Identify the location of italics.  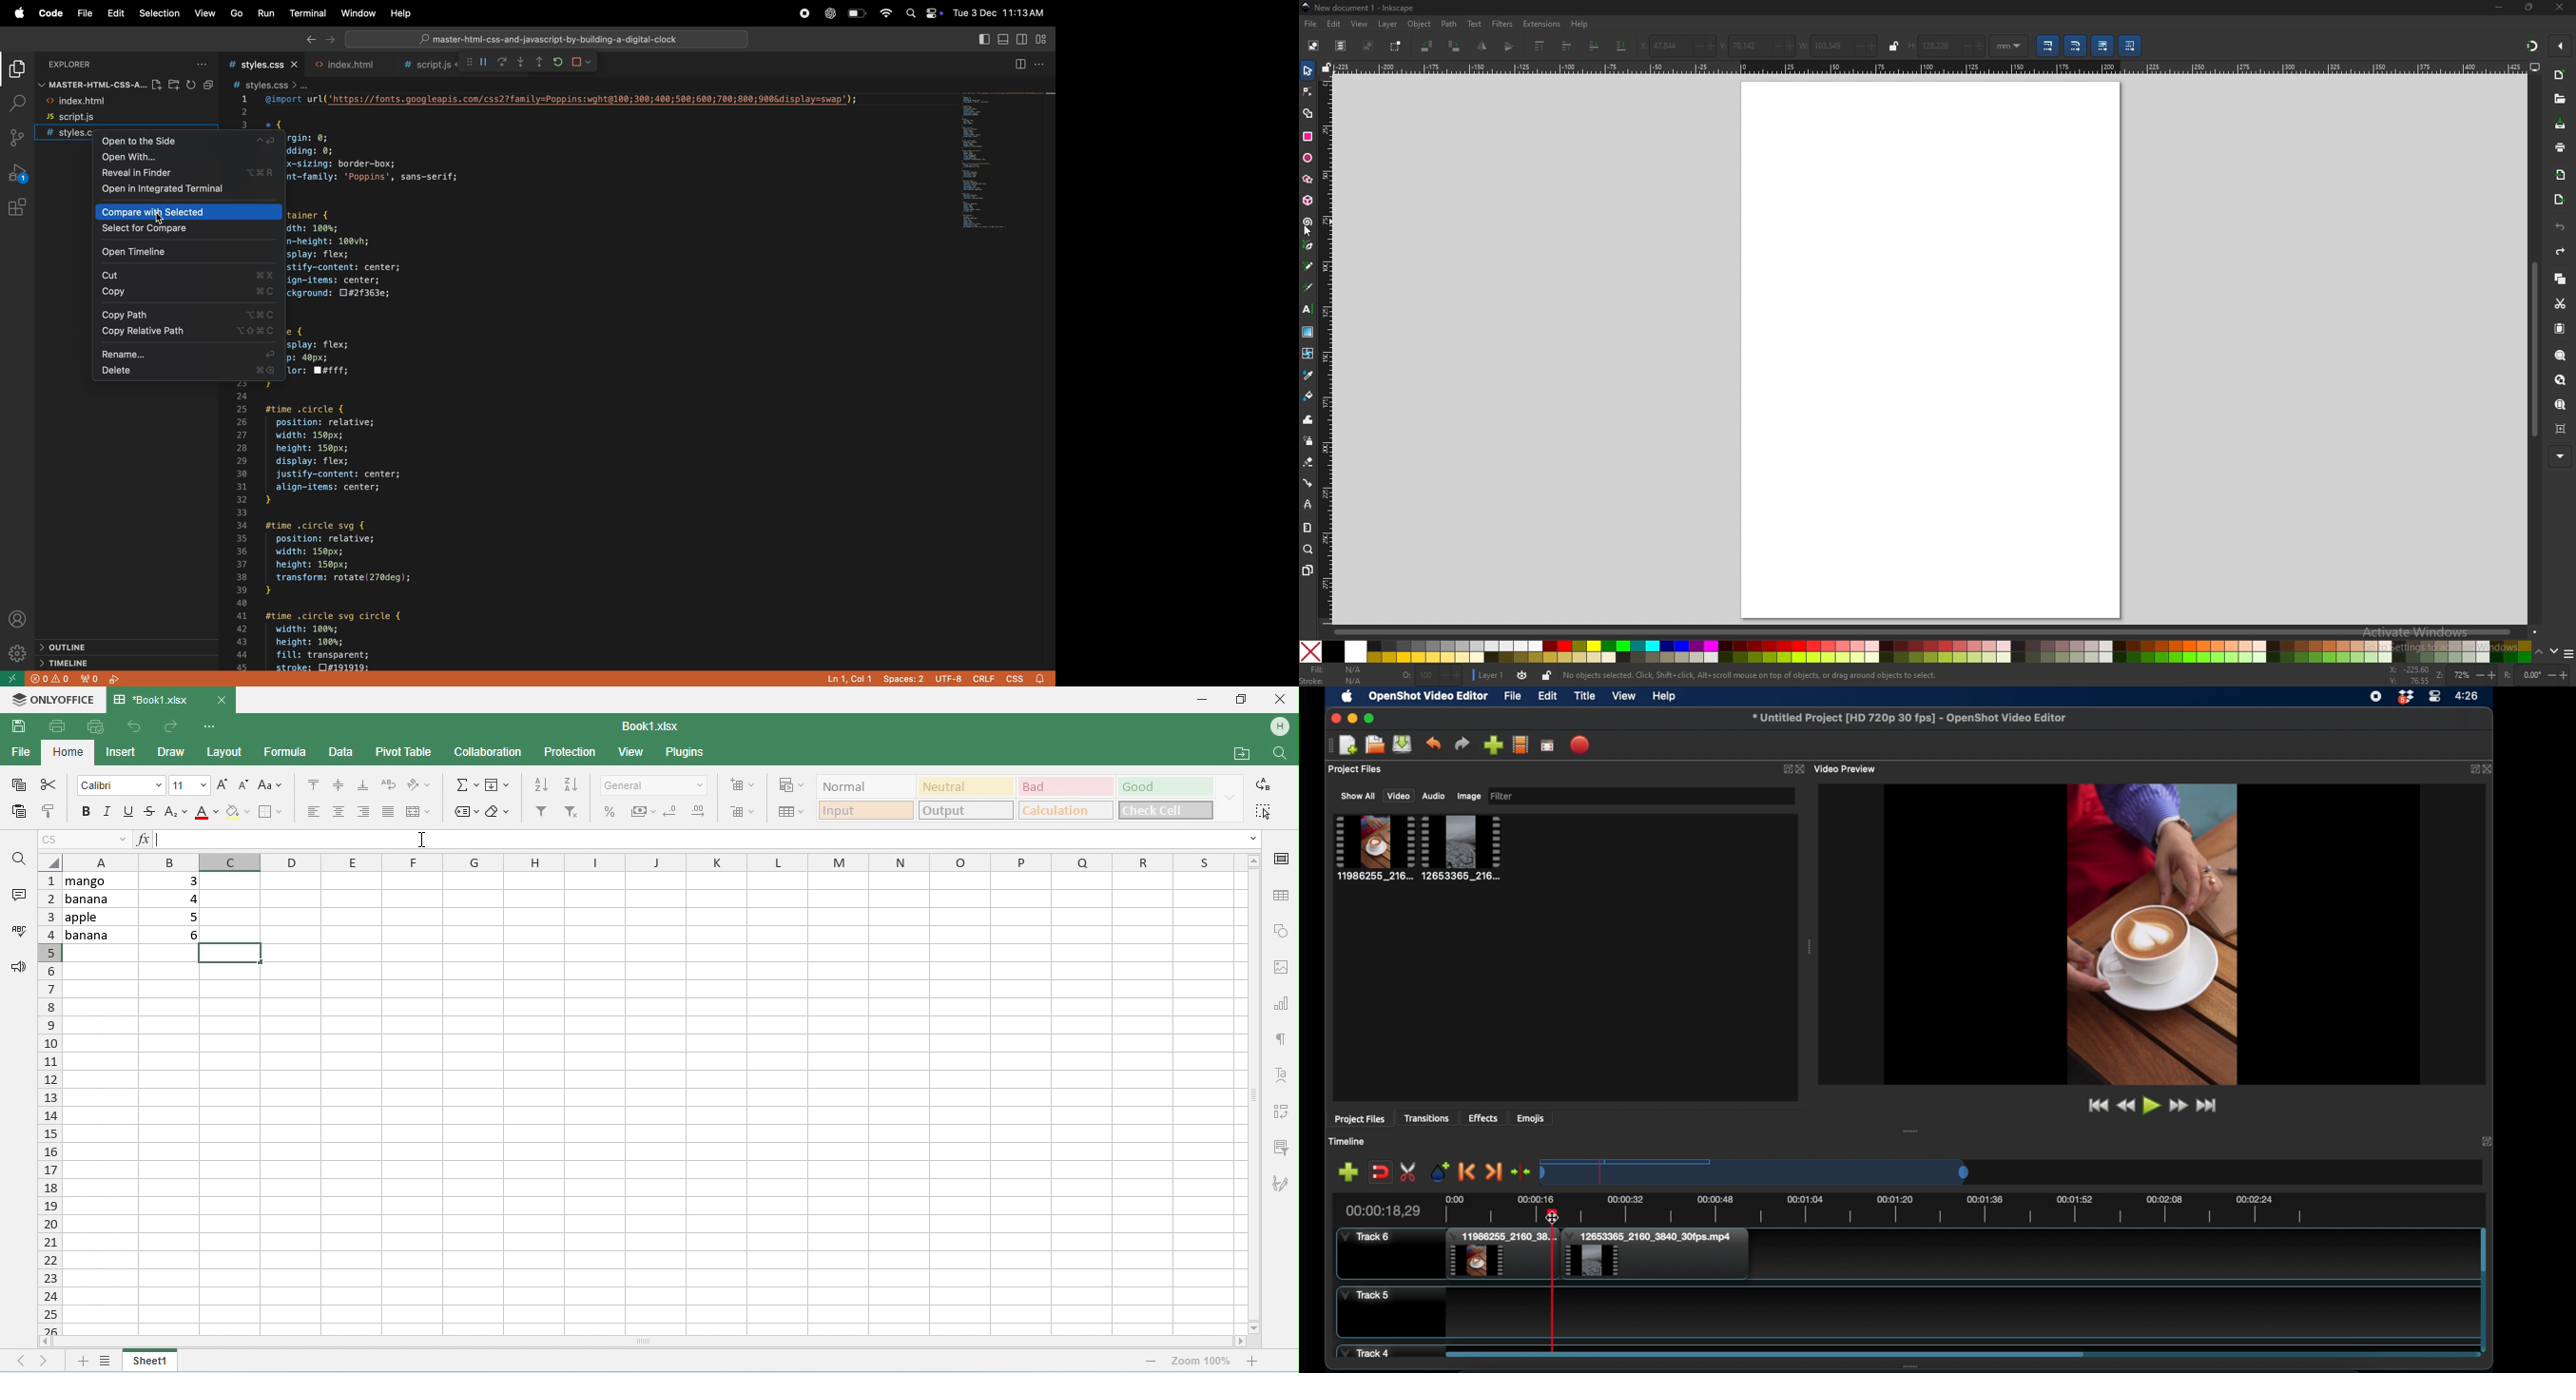
(106, 812).